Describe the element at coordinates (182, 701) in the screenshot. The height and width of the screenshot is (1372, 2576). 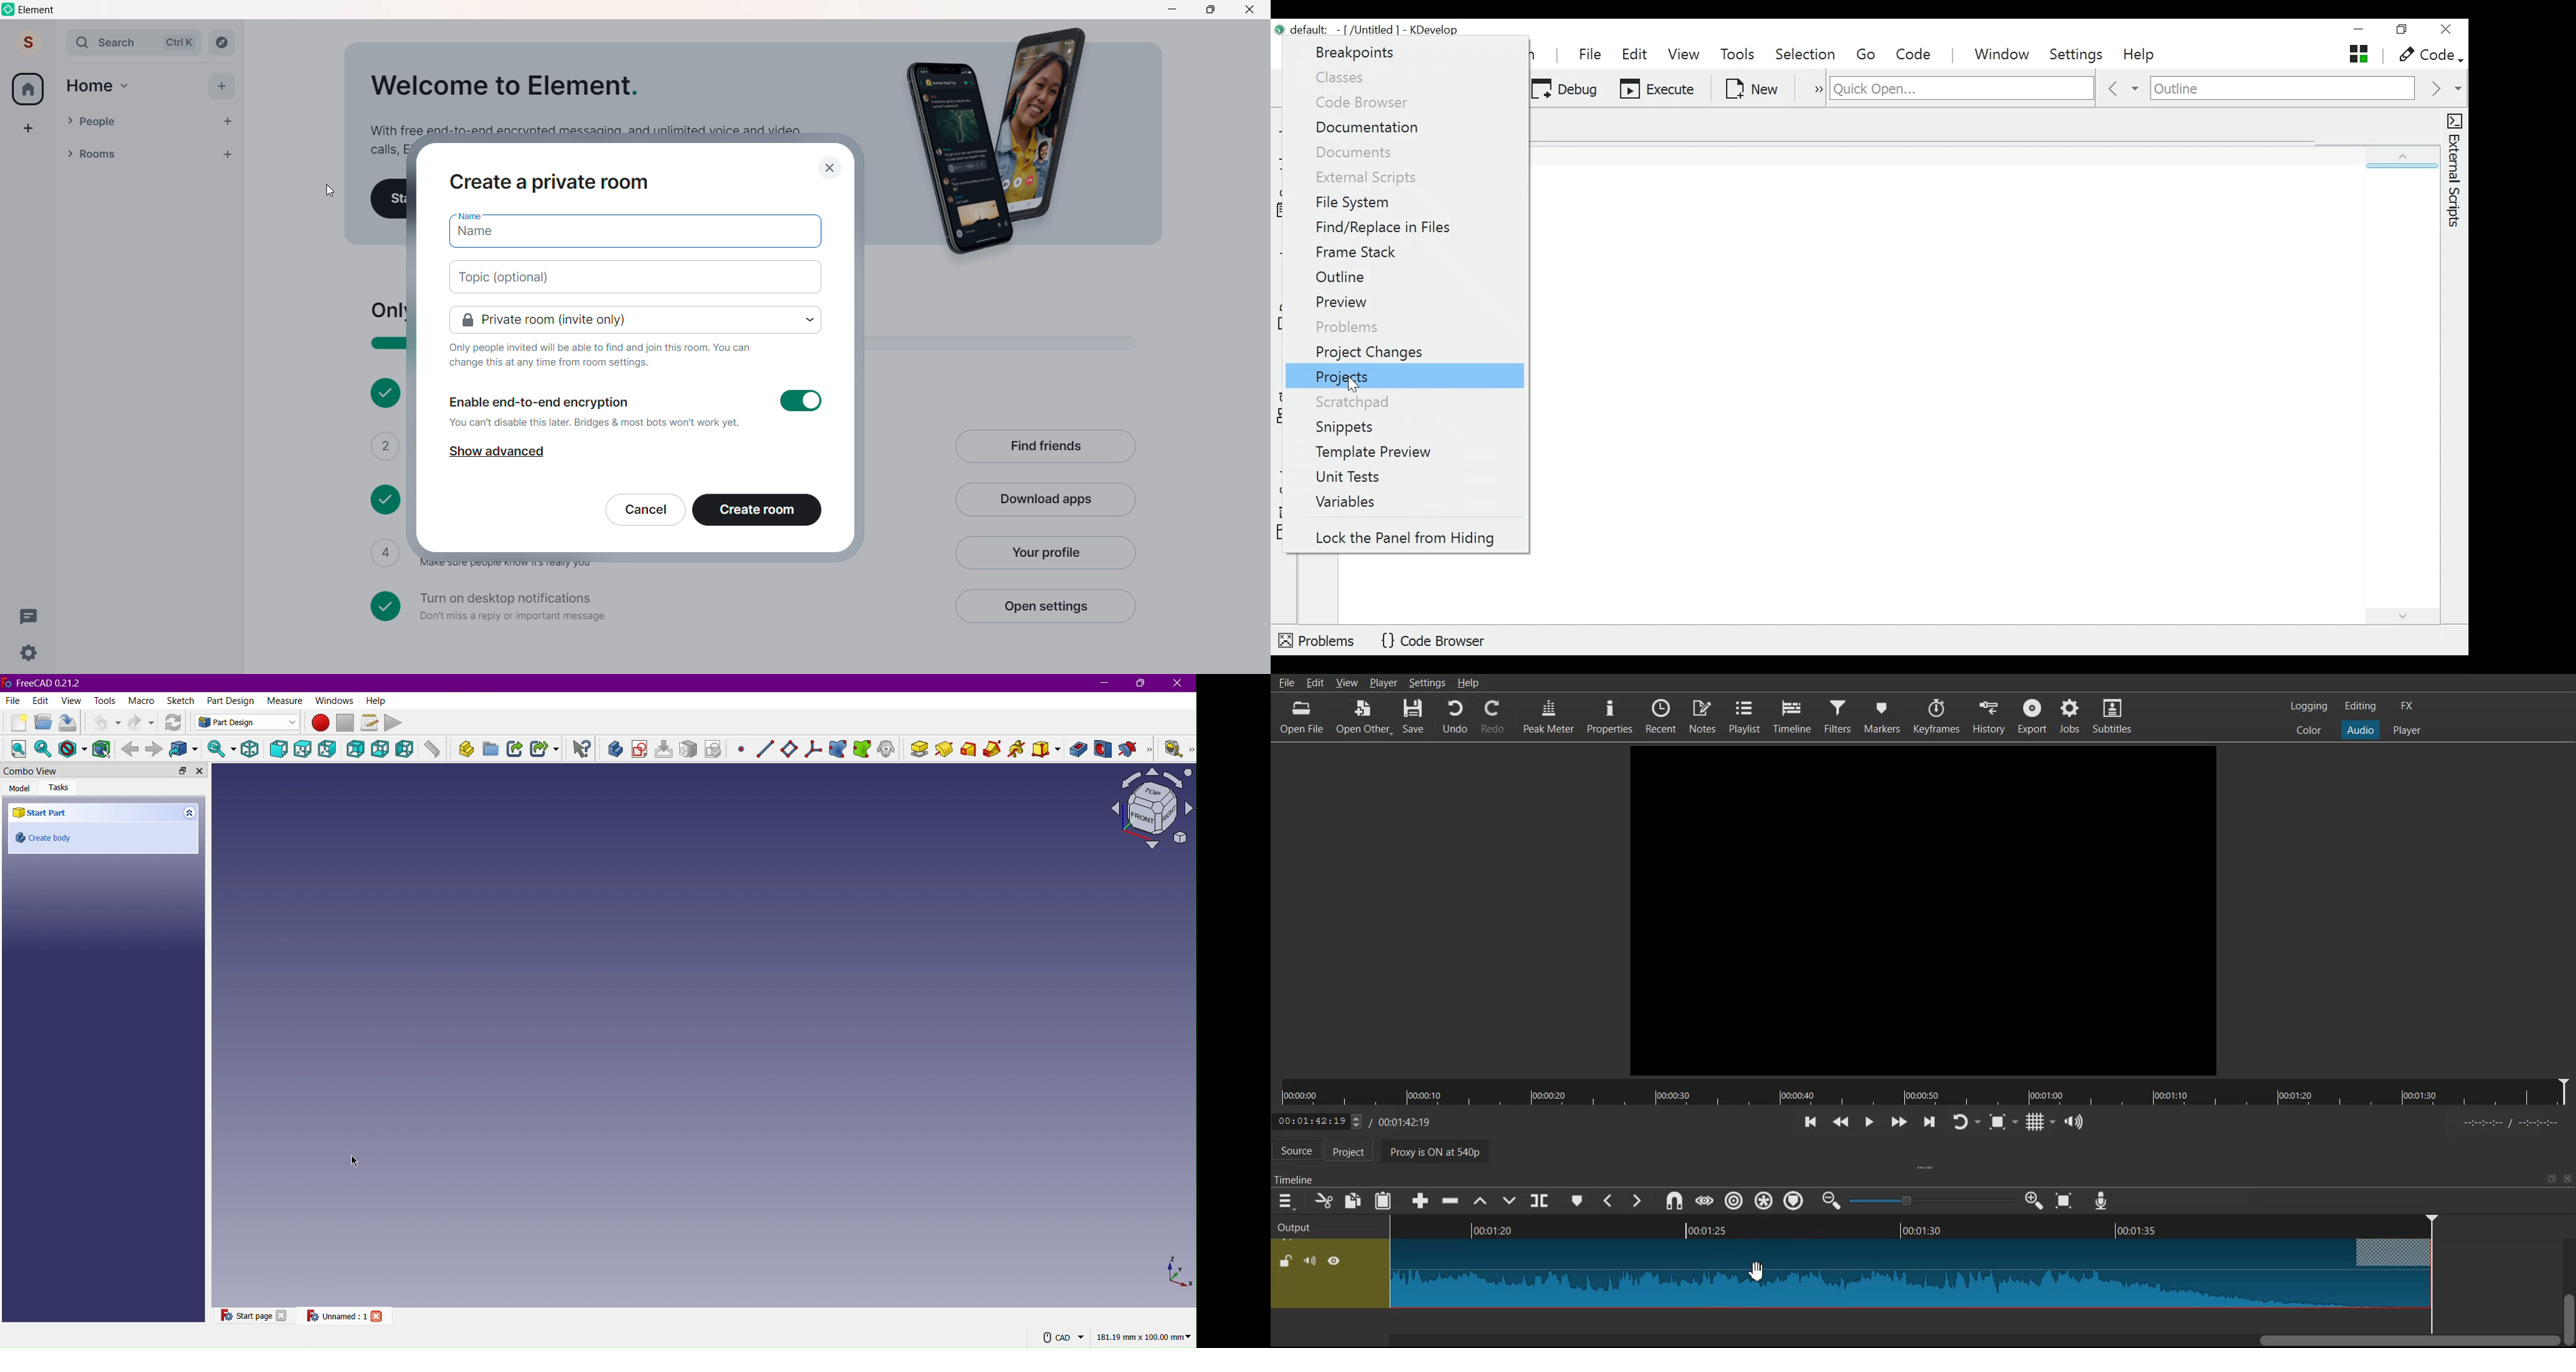
I see `Windows` at that location.